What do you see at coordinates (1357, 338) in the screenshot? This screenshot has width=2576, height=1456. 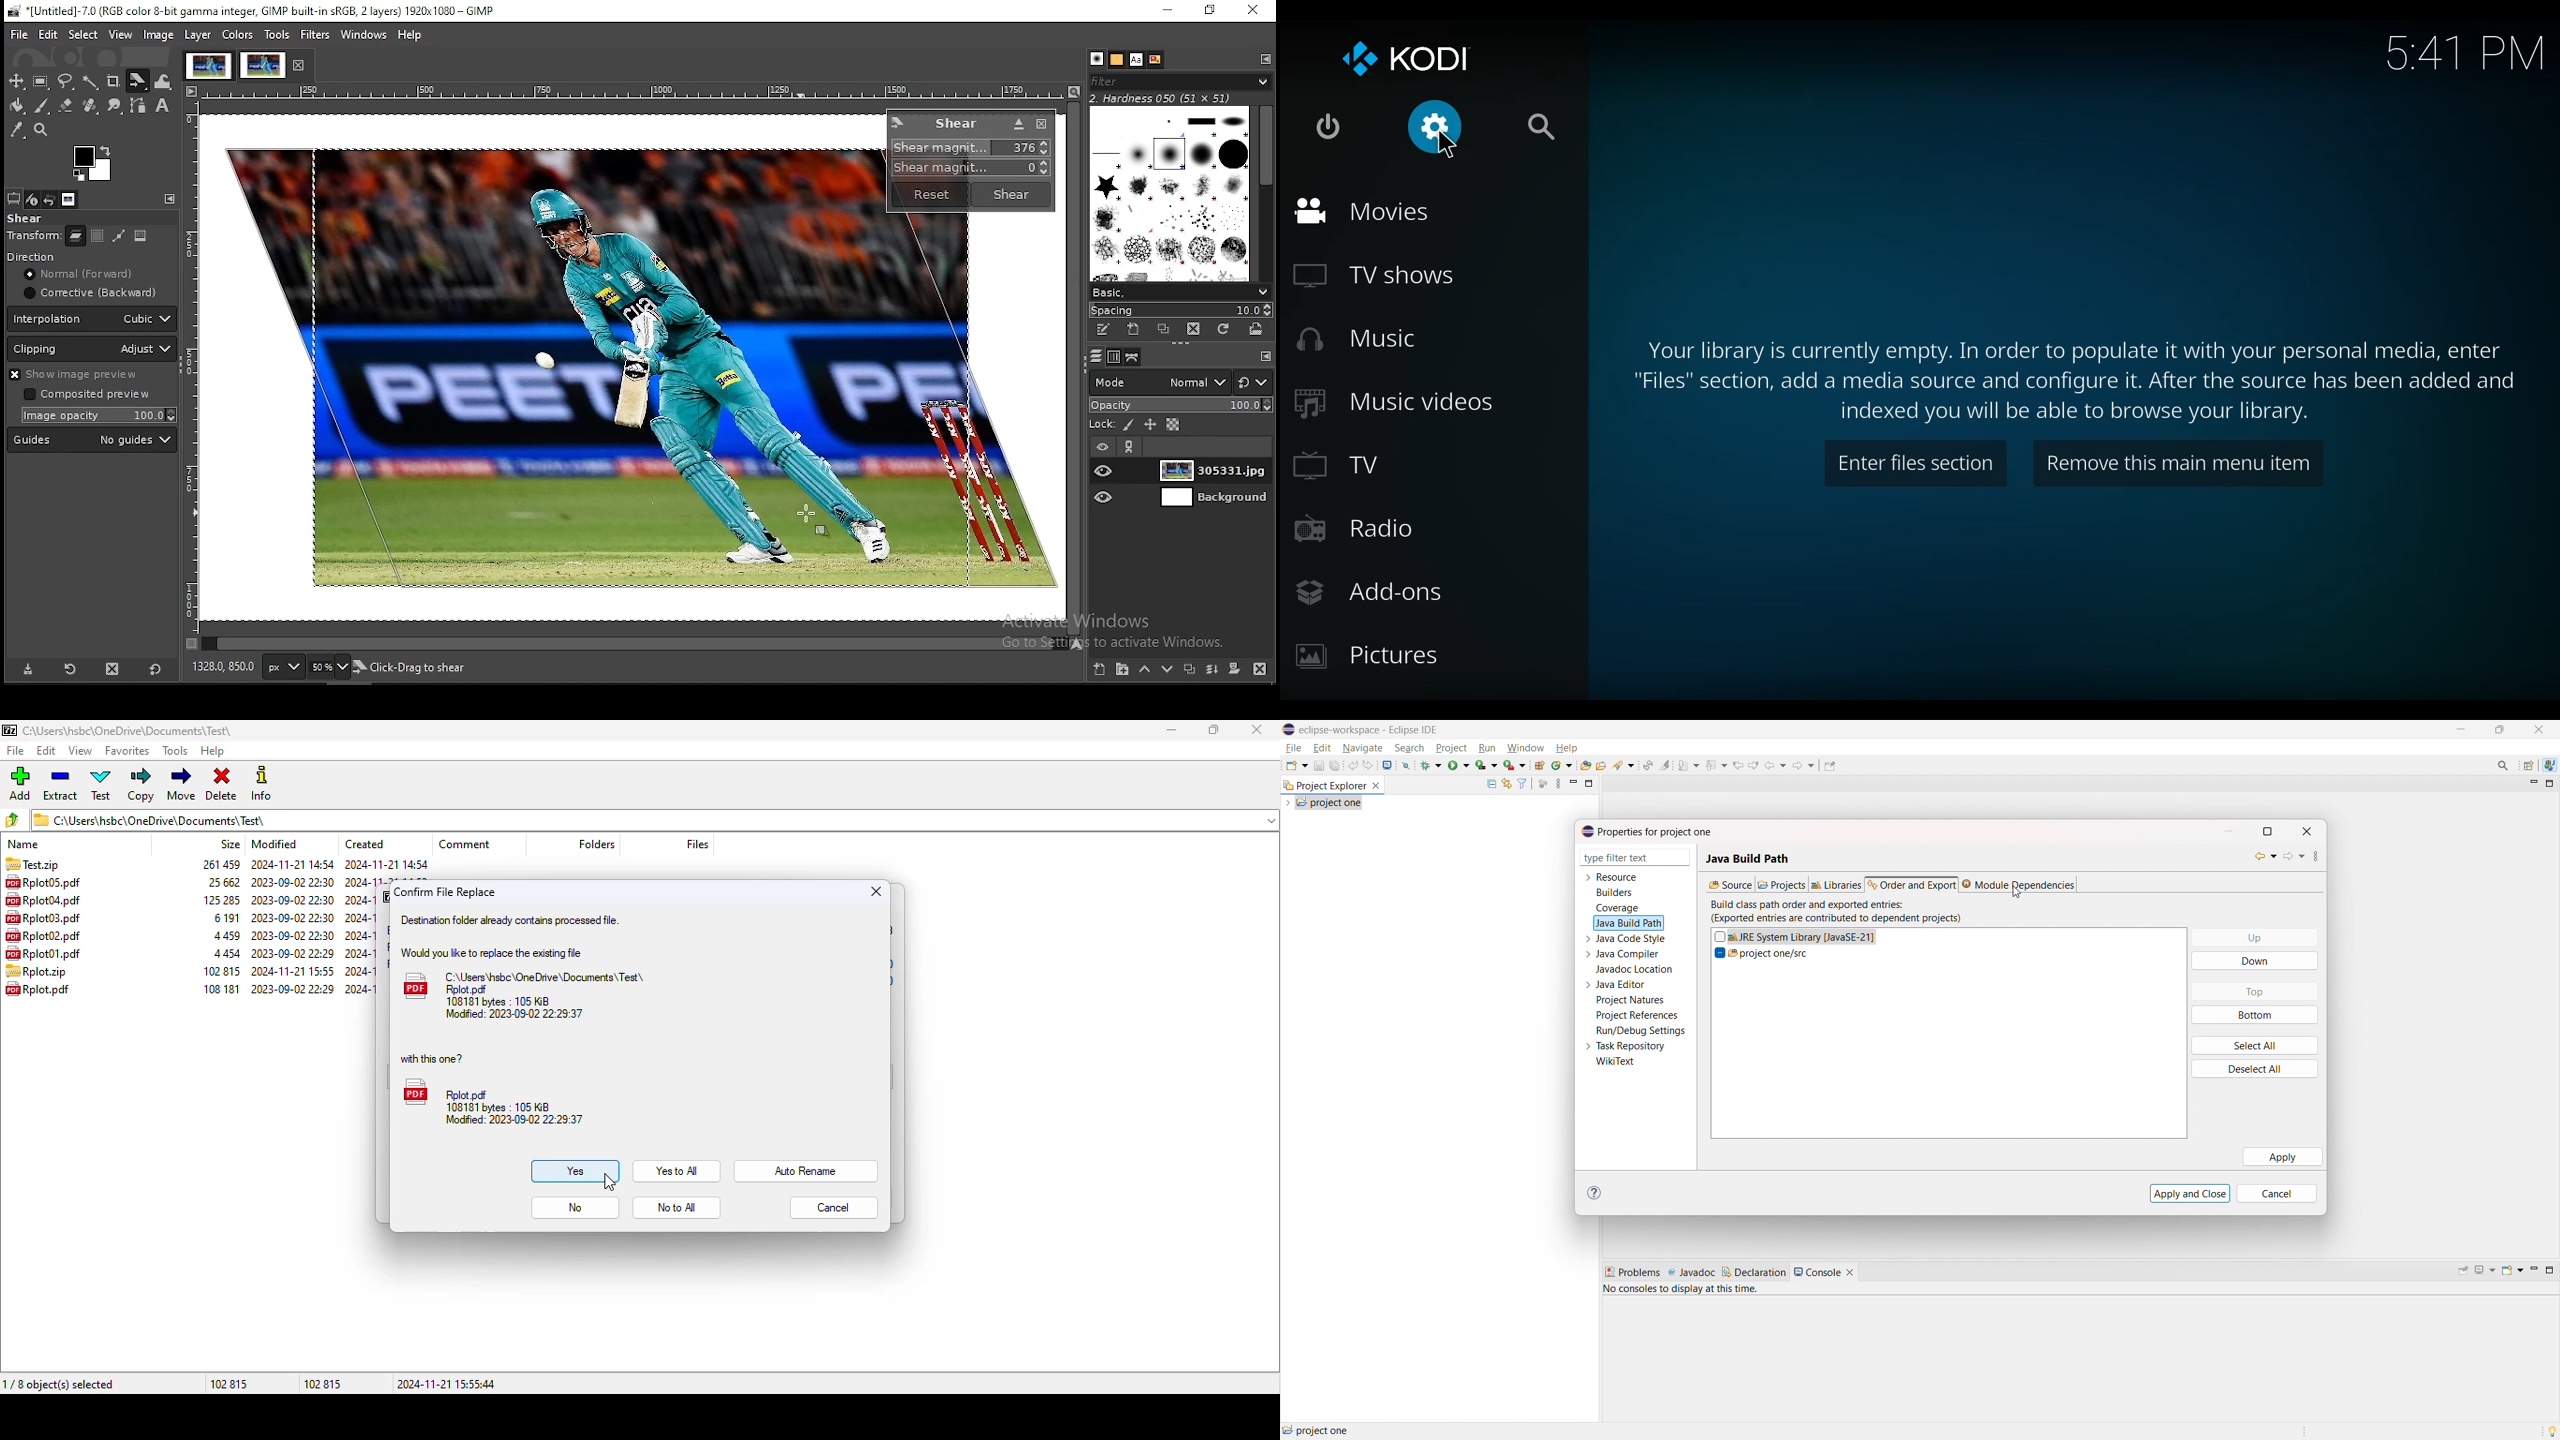 I see `Music` at bounding box center [1357, 338].